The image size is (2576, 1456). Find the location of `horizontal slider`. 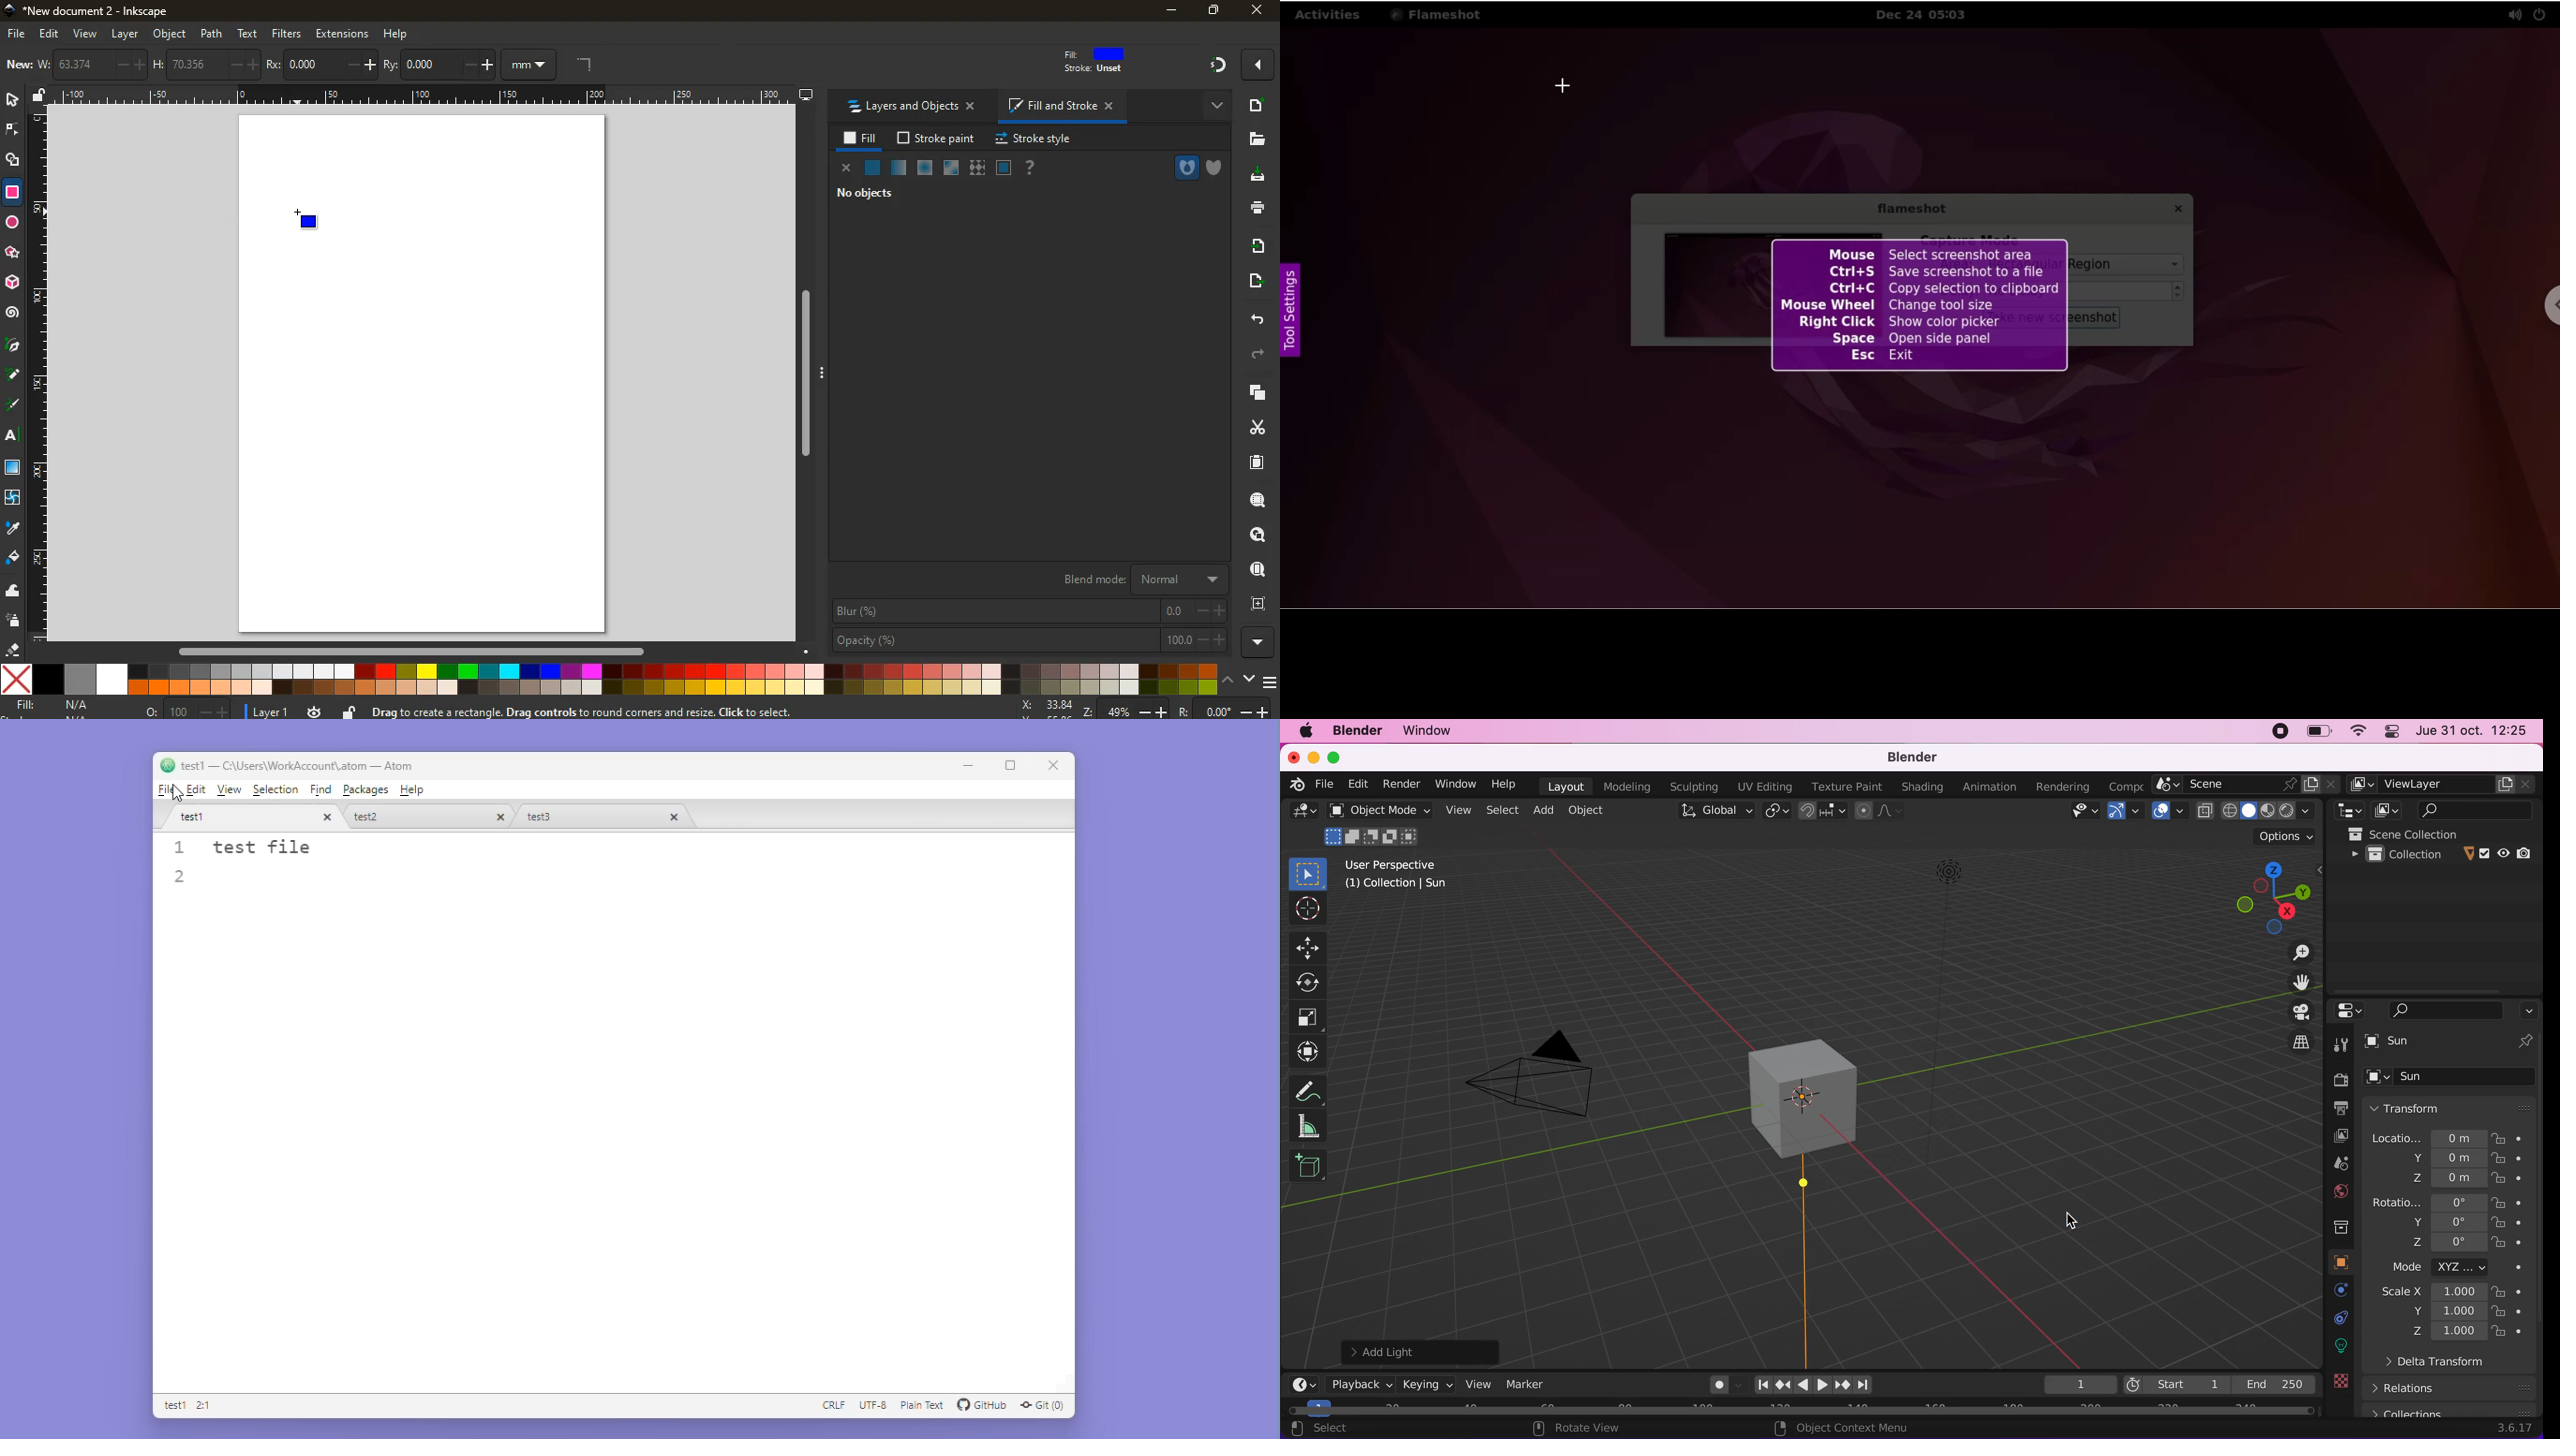

horizontal slider is located at coordinates (1801, 1410).